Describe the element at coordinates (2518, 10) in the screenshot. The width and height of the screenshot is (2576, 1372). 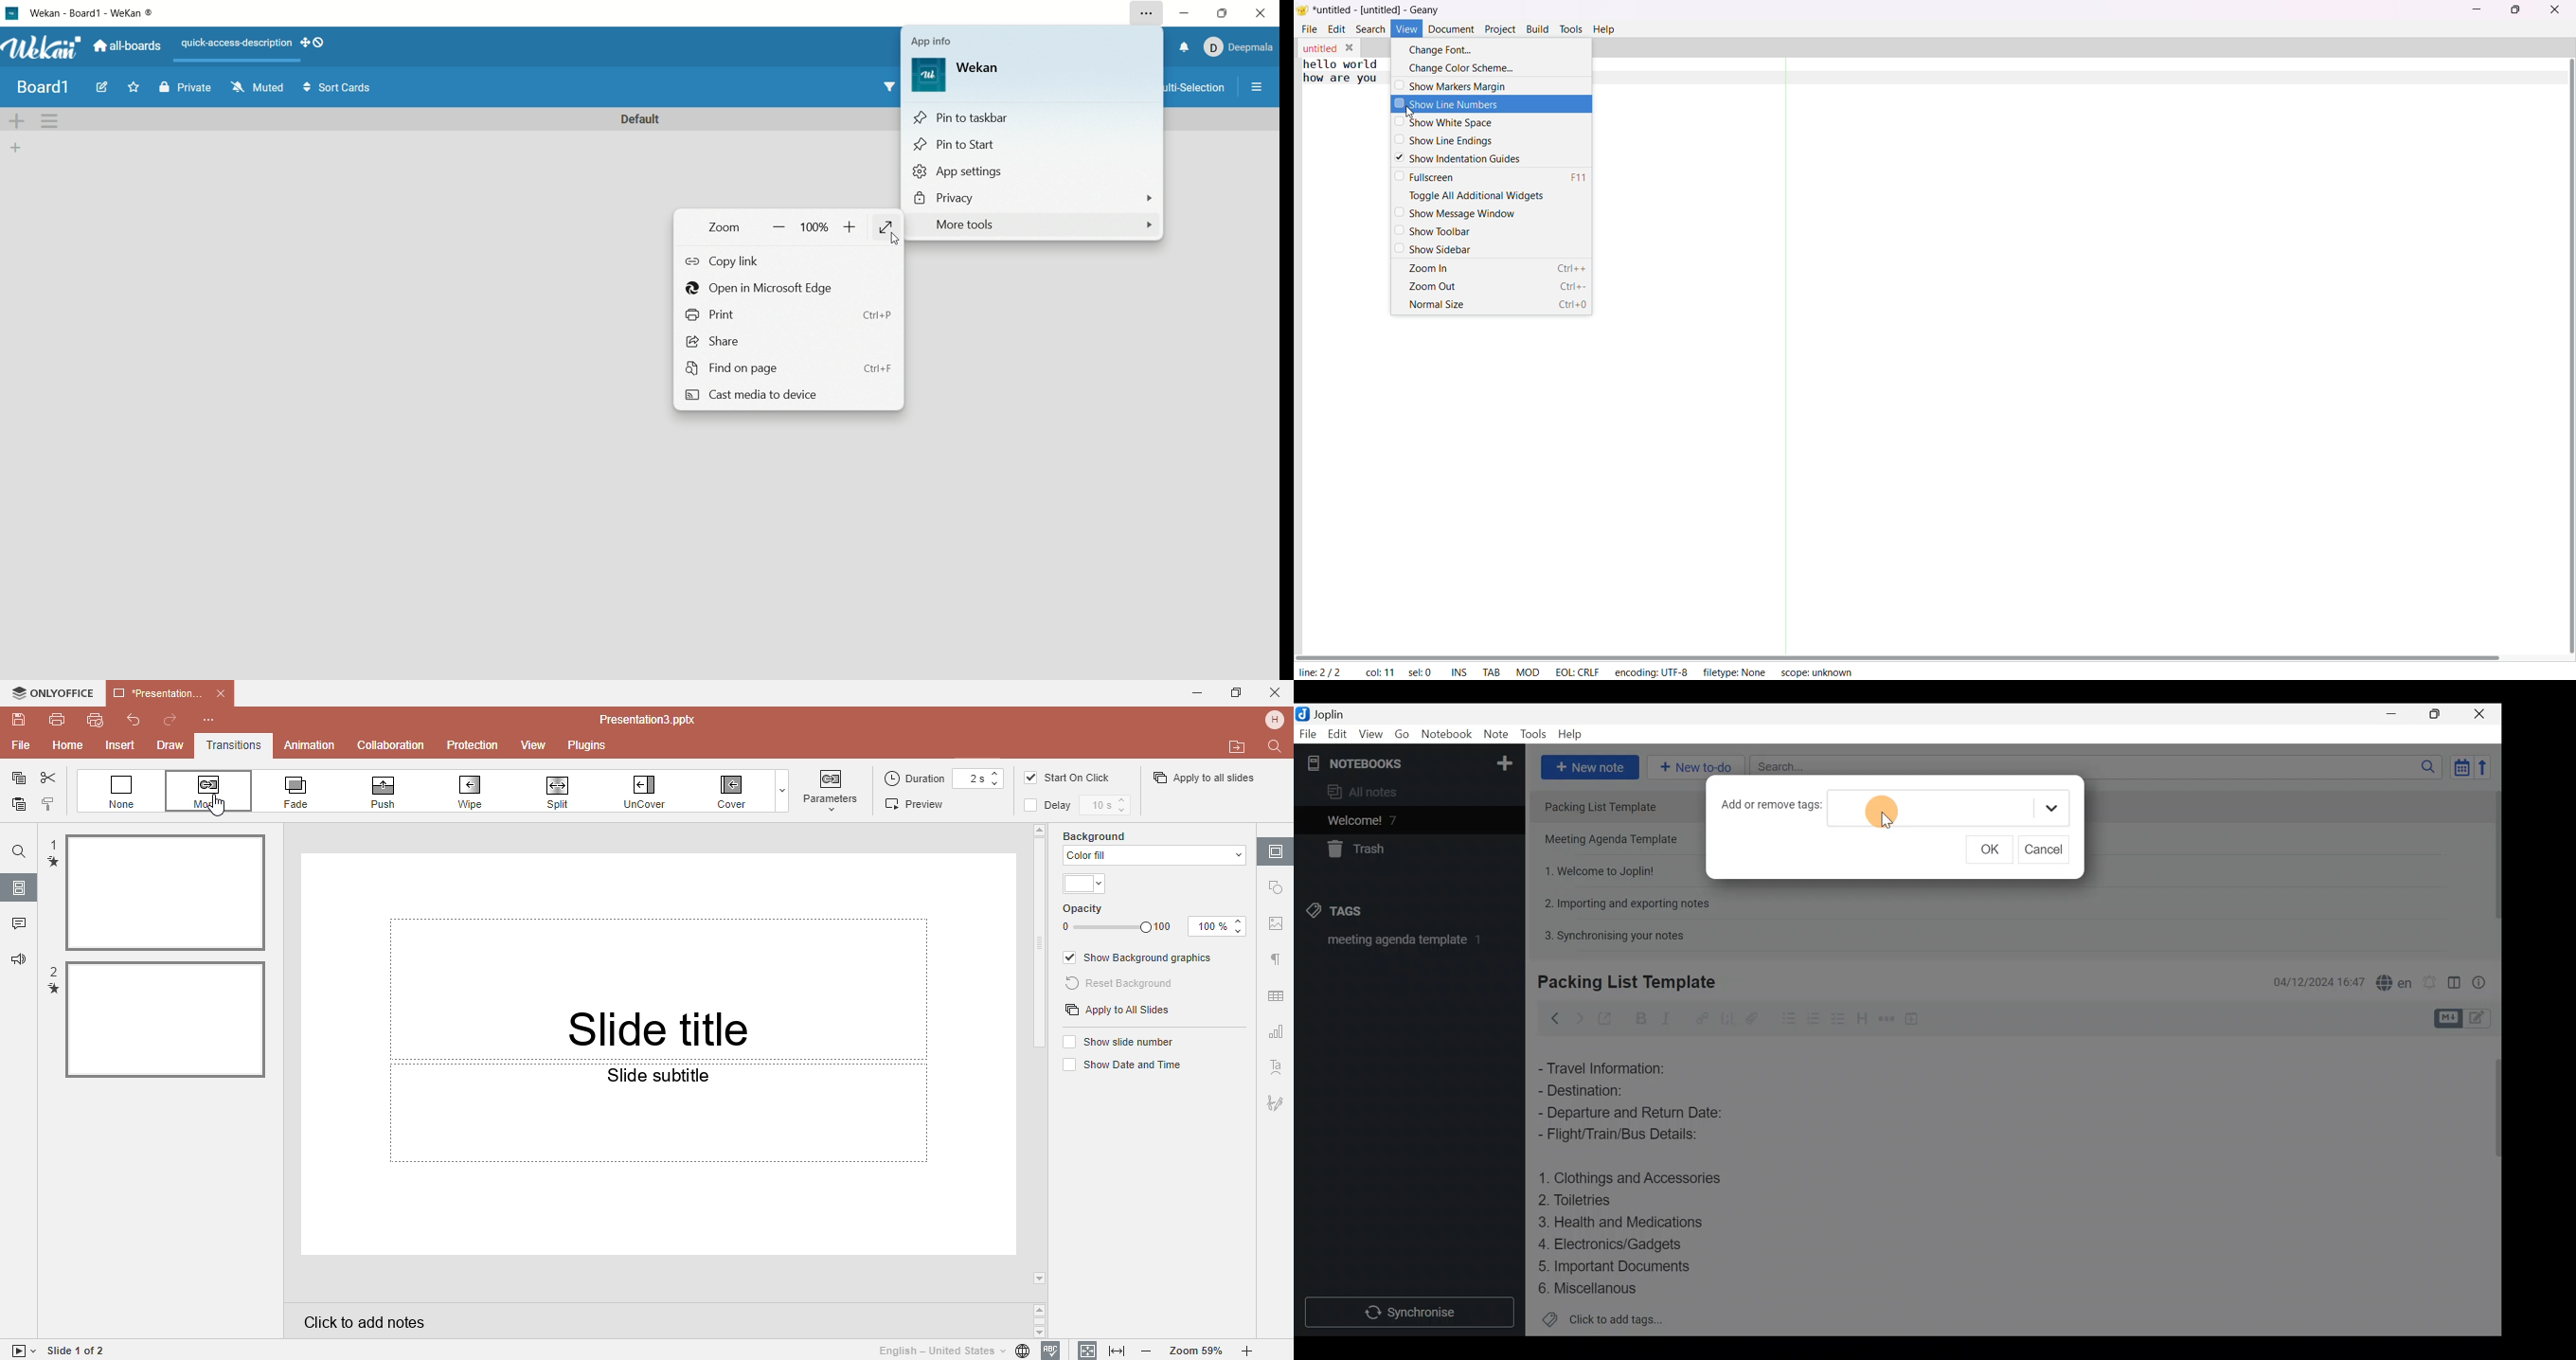
I see `maximize` at that location.